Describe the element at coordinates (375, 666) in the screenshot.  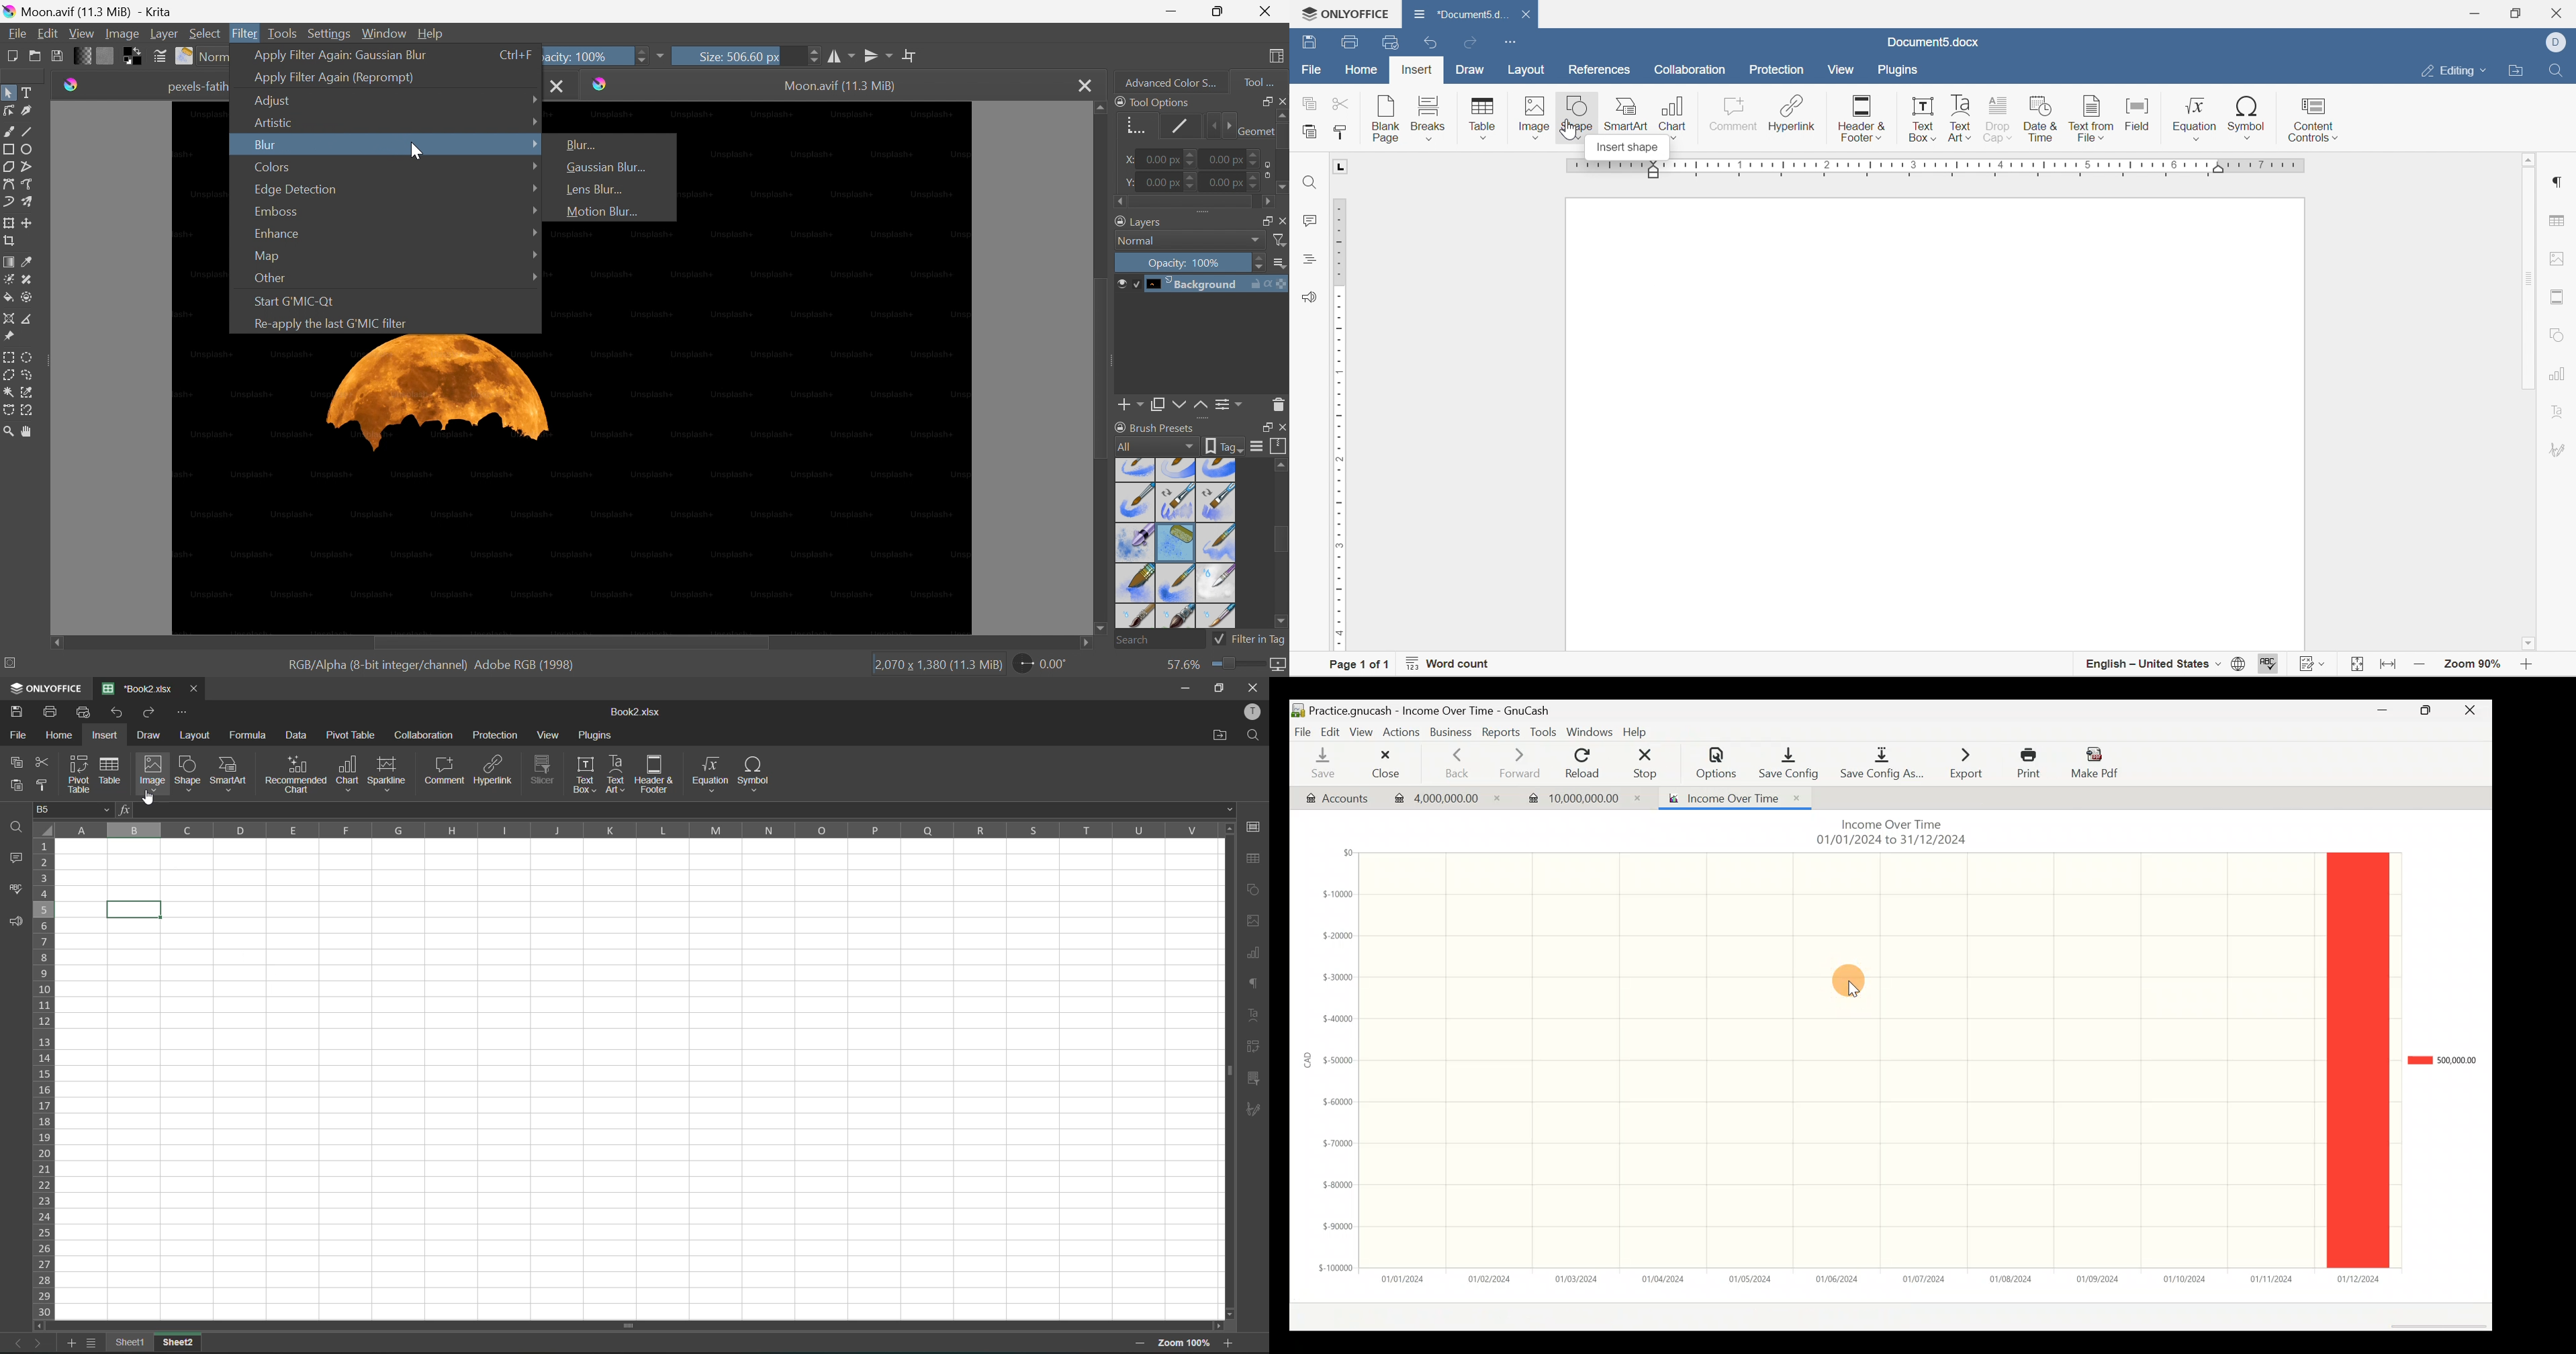
I see `RGB/Alpha (8-bit integer/channel)` at that location.